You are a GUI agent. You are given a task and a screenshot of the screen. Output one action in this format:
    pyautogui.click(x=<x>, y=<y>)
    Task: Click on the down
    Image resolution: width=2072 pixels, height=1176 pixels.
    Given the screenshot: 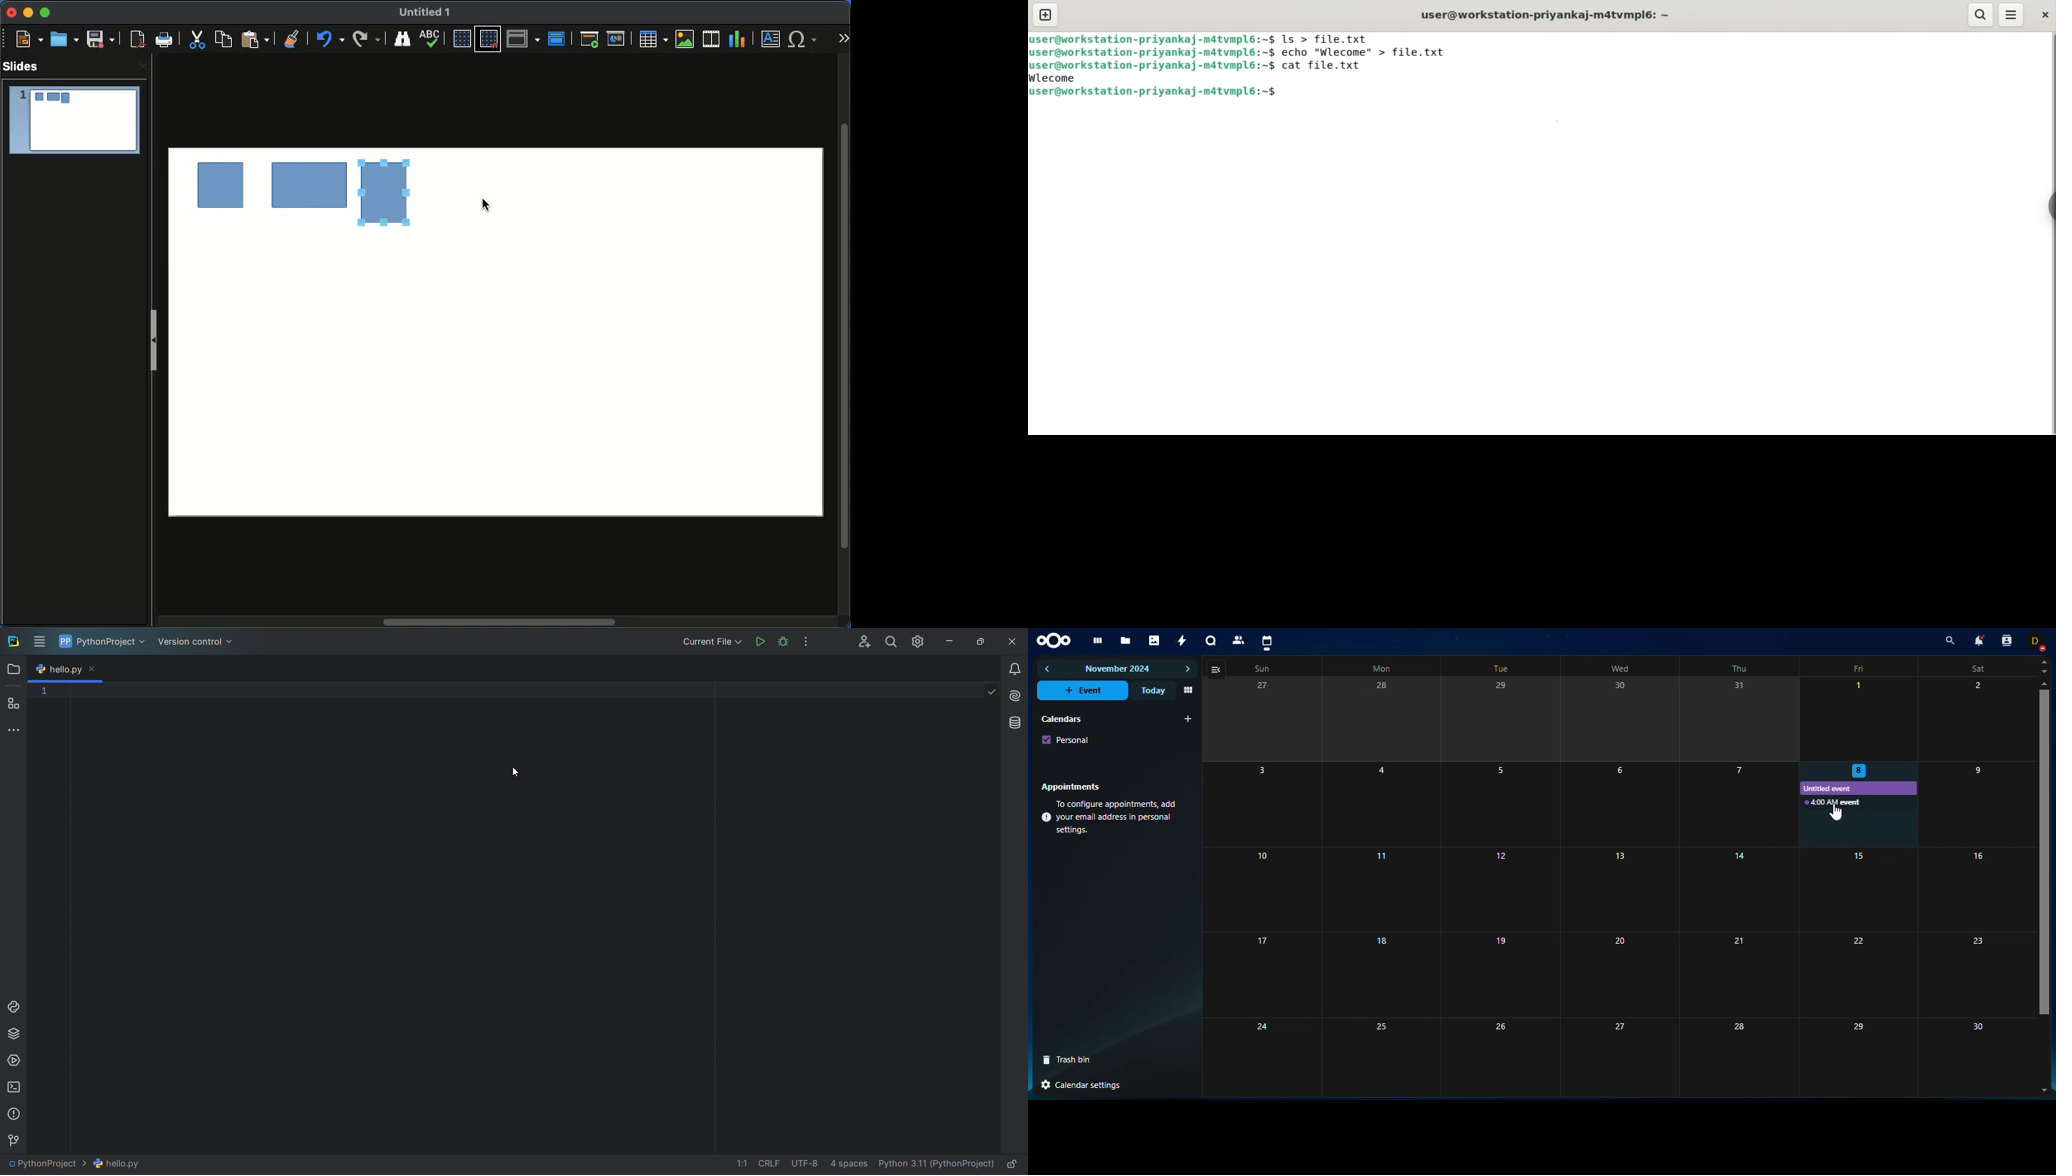 What is the action you would take?
    pyautogui.click(x=2044, y=671)
    